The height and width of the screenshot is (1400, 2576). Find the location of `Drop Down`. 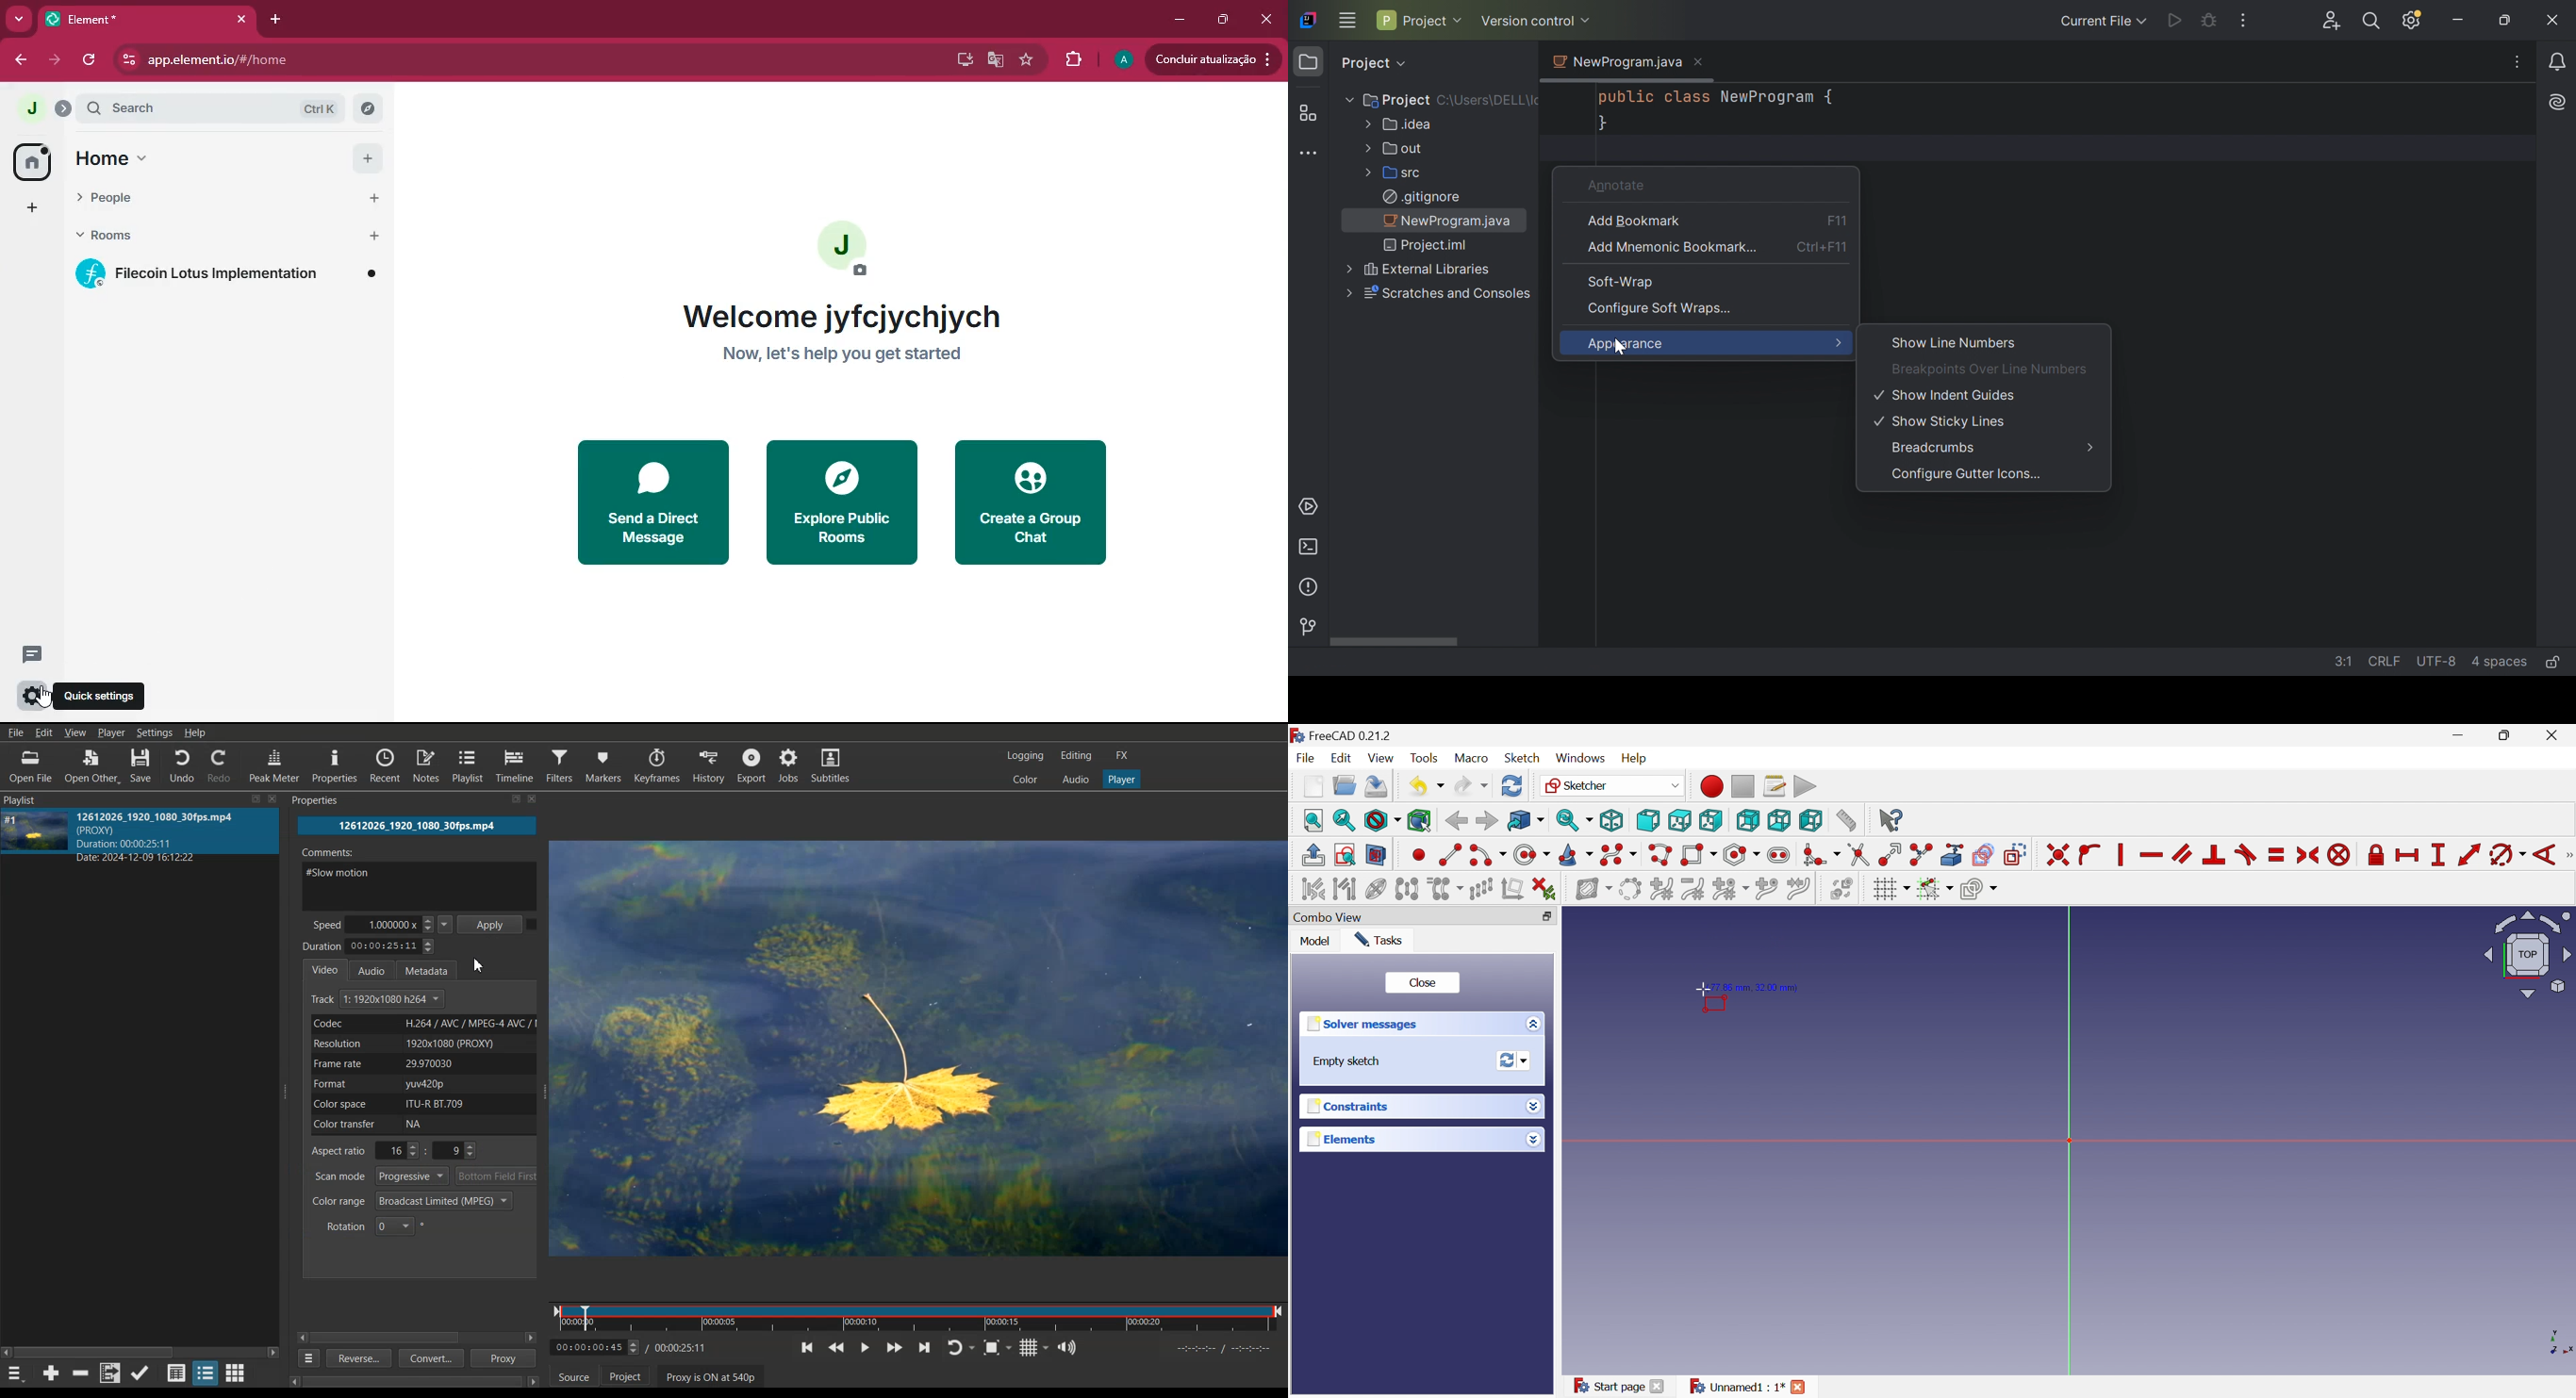

Drop Down is located at coordinates (1460, 20).